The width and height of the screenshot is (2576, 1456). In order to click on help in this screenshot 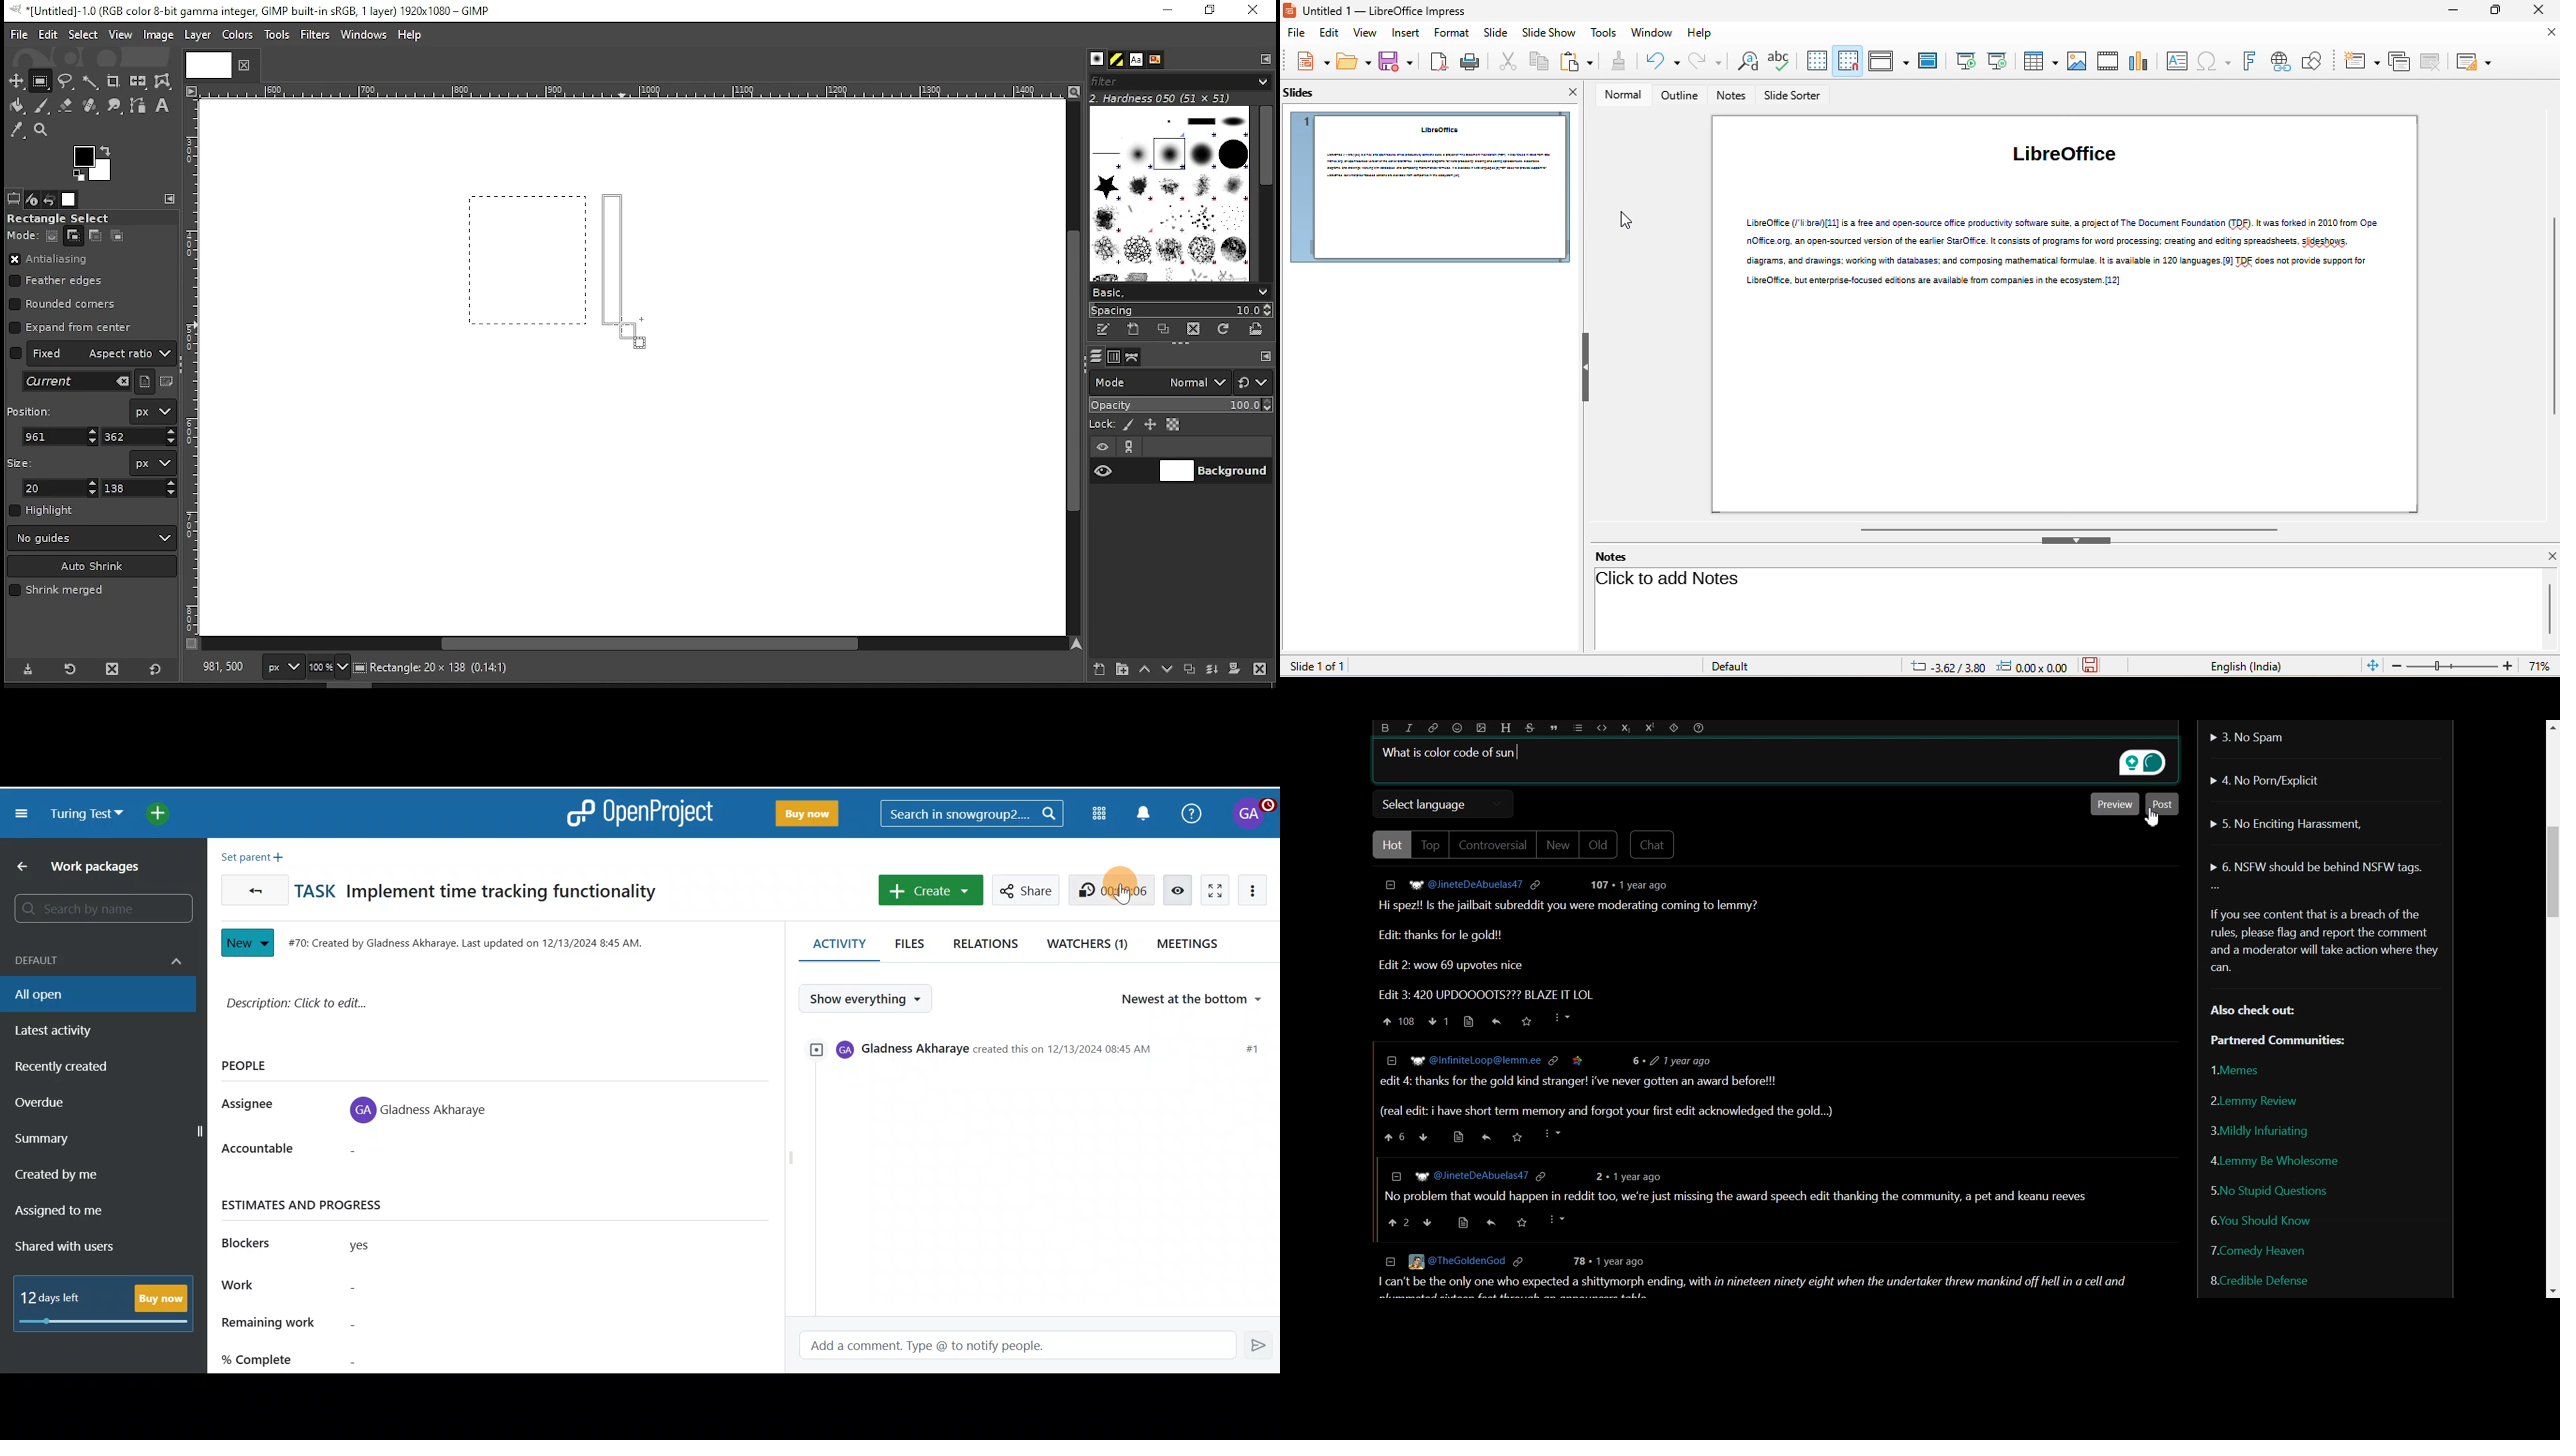, I will do `click(1704, 33)`.